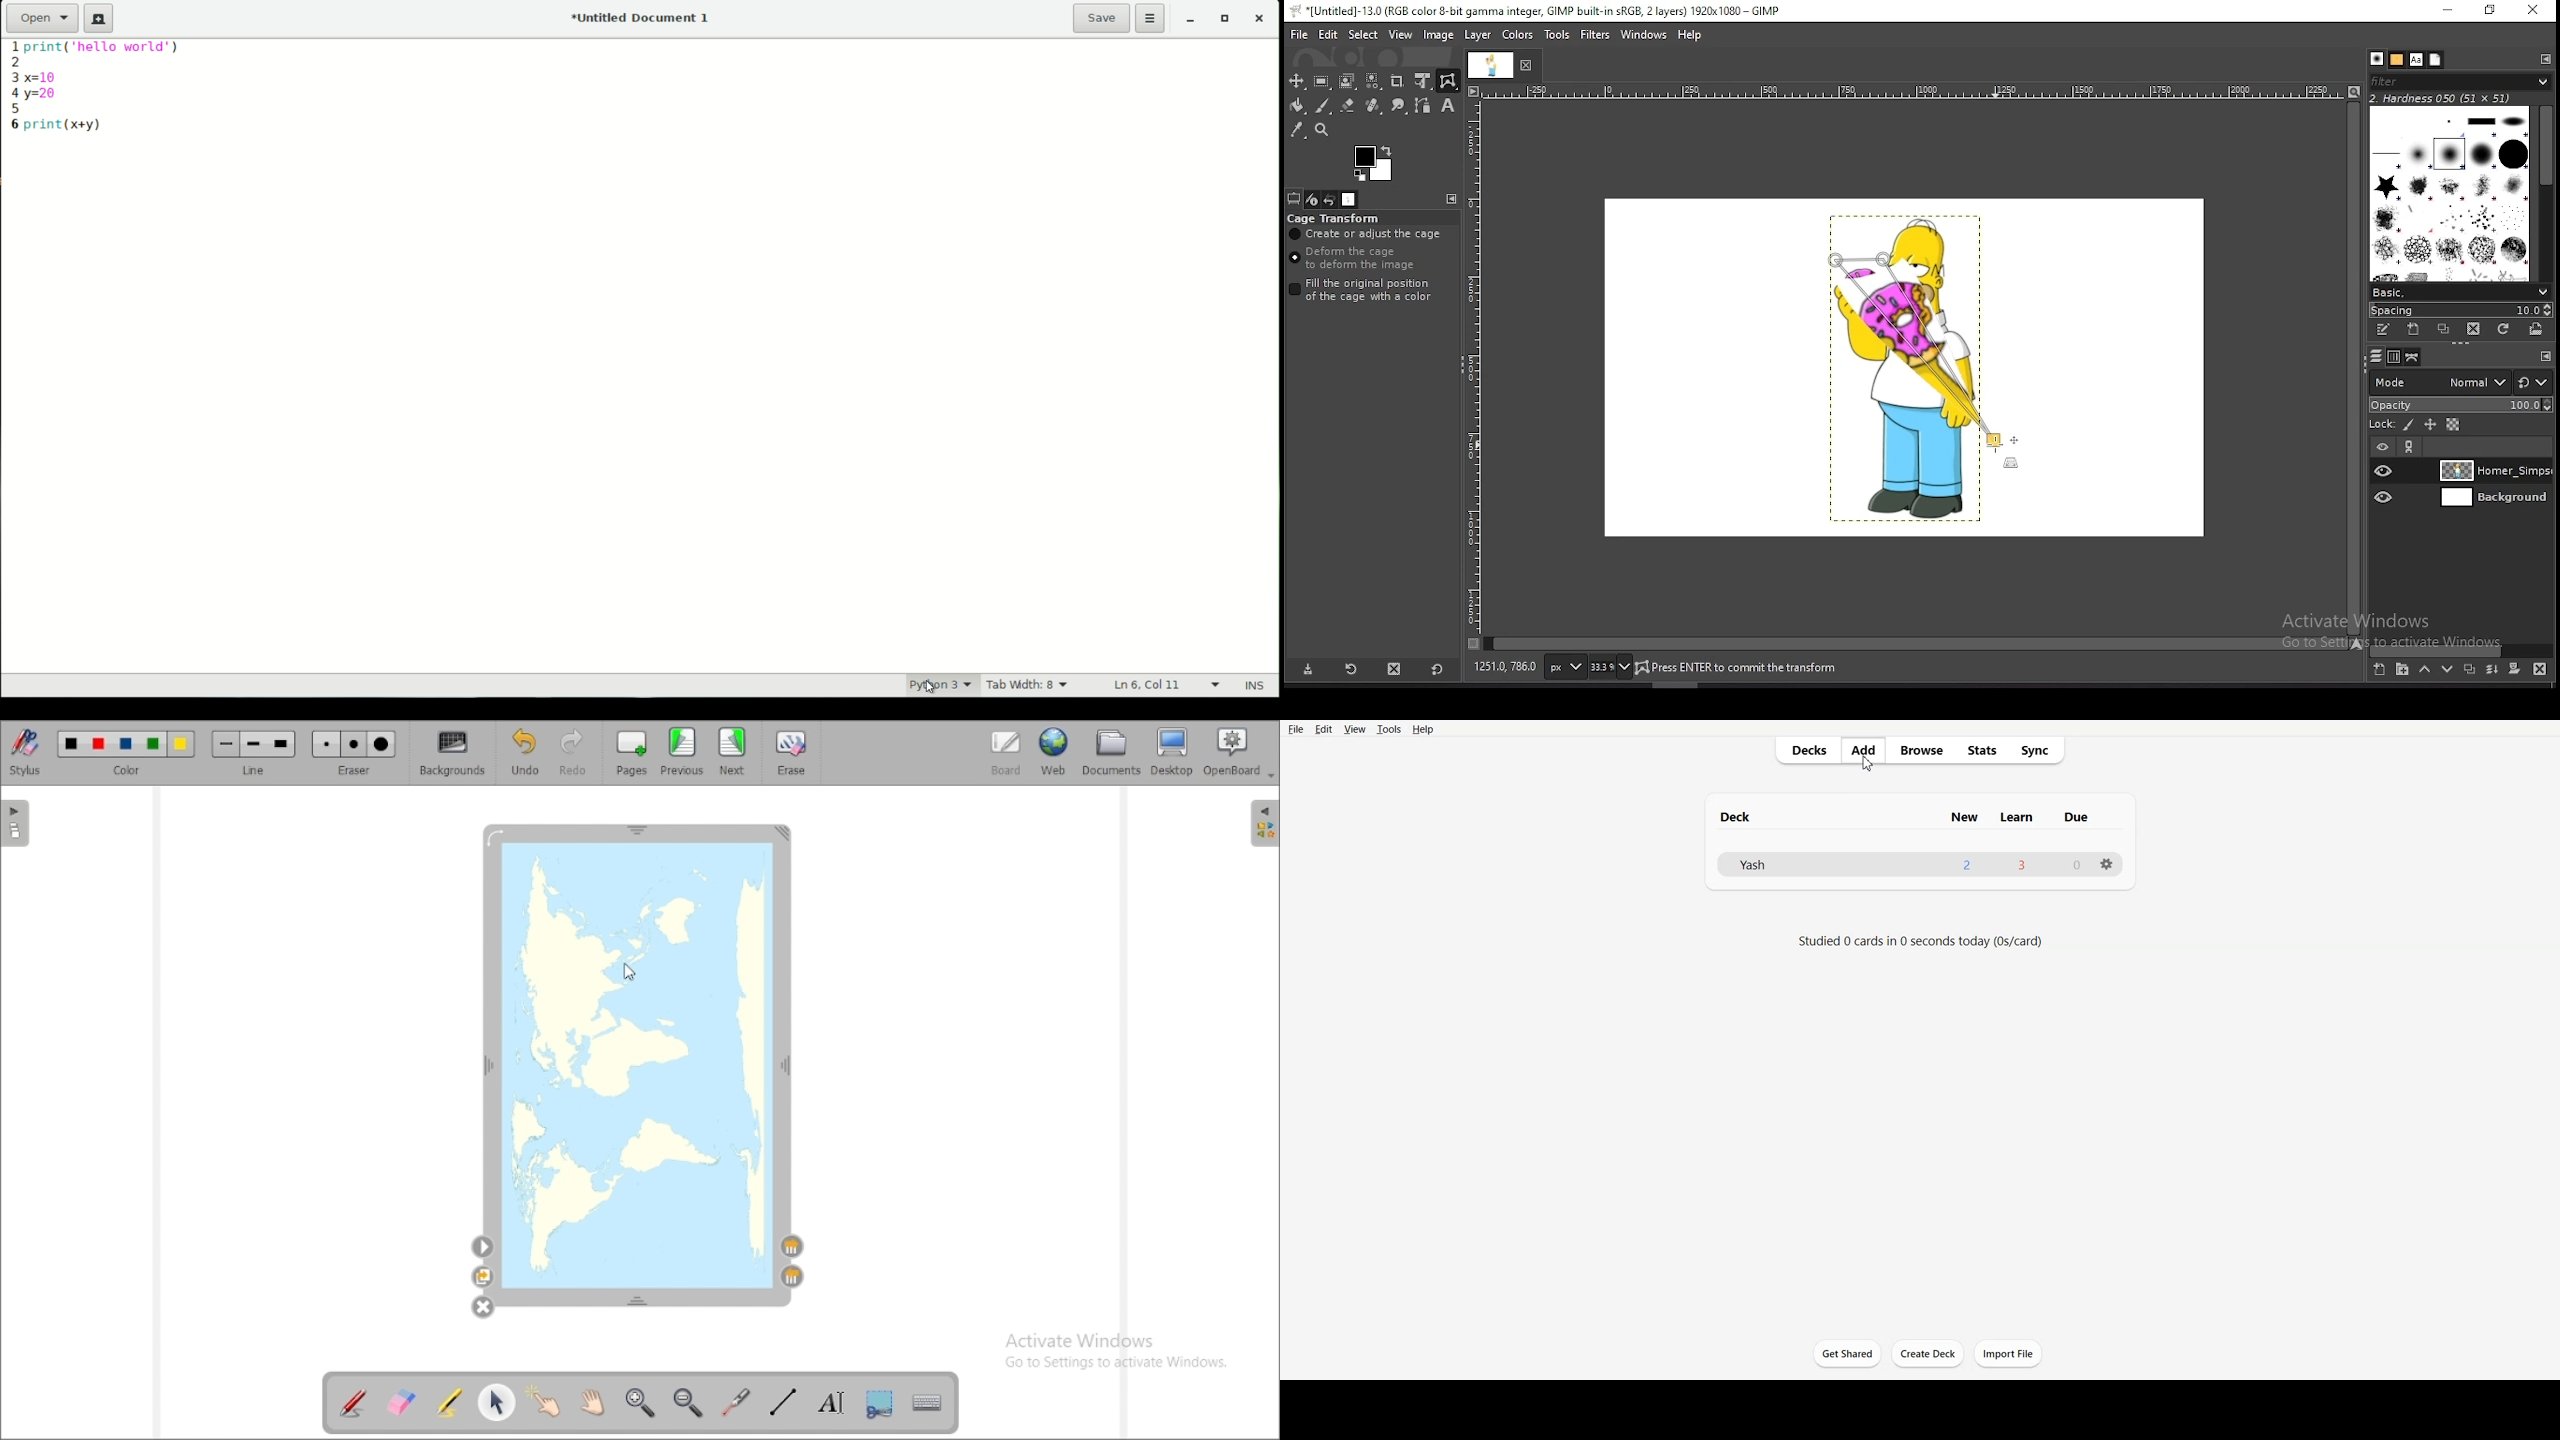 The width and height of the screenshot is (2576, 1456). What do you see at coordinates (2396, 60) in the screenshot?
I see `patterns` at bounding box center [2396, 60].